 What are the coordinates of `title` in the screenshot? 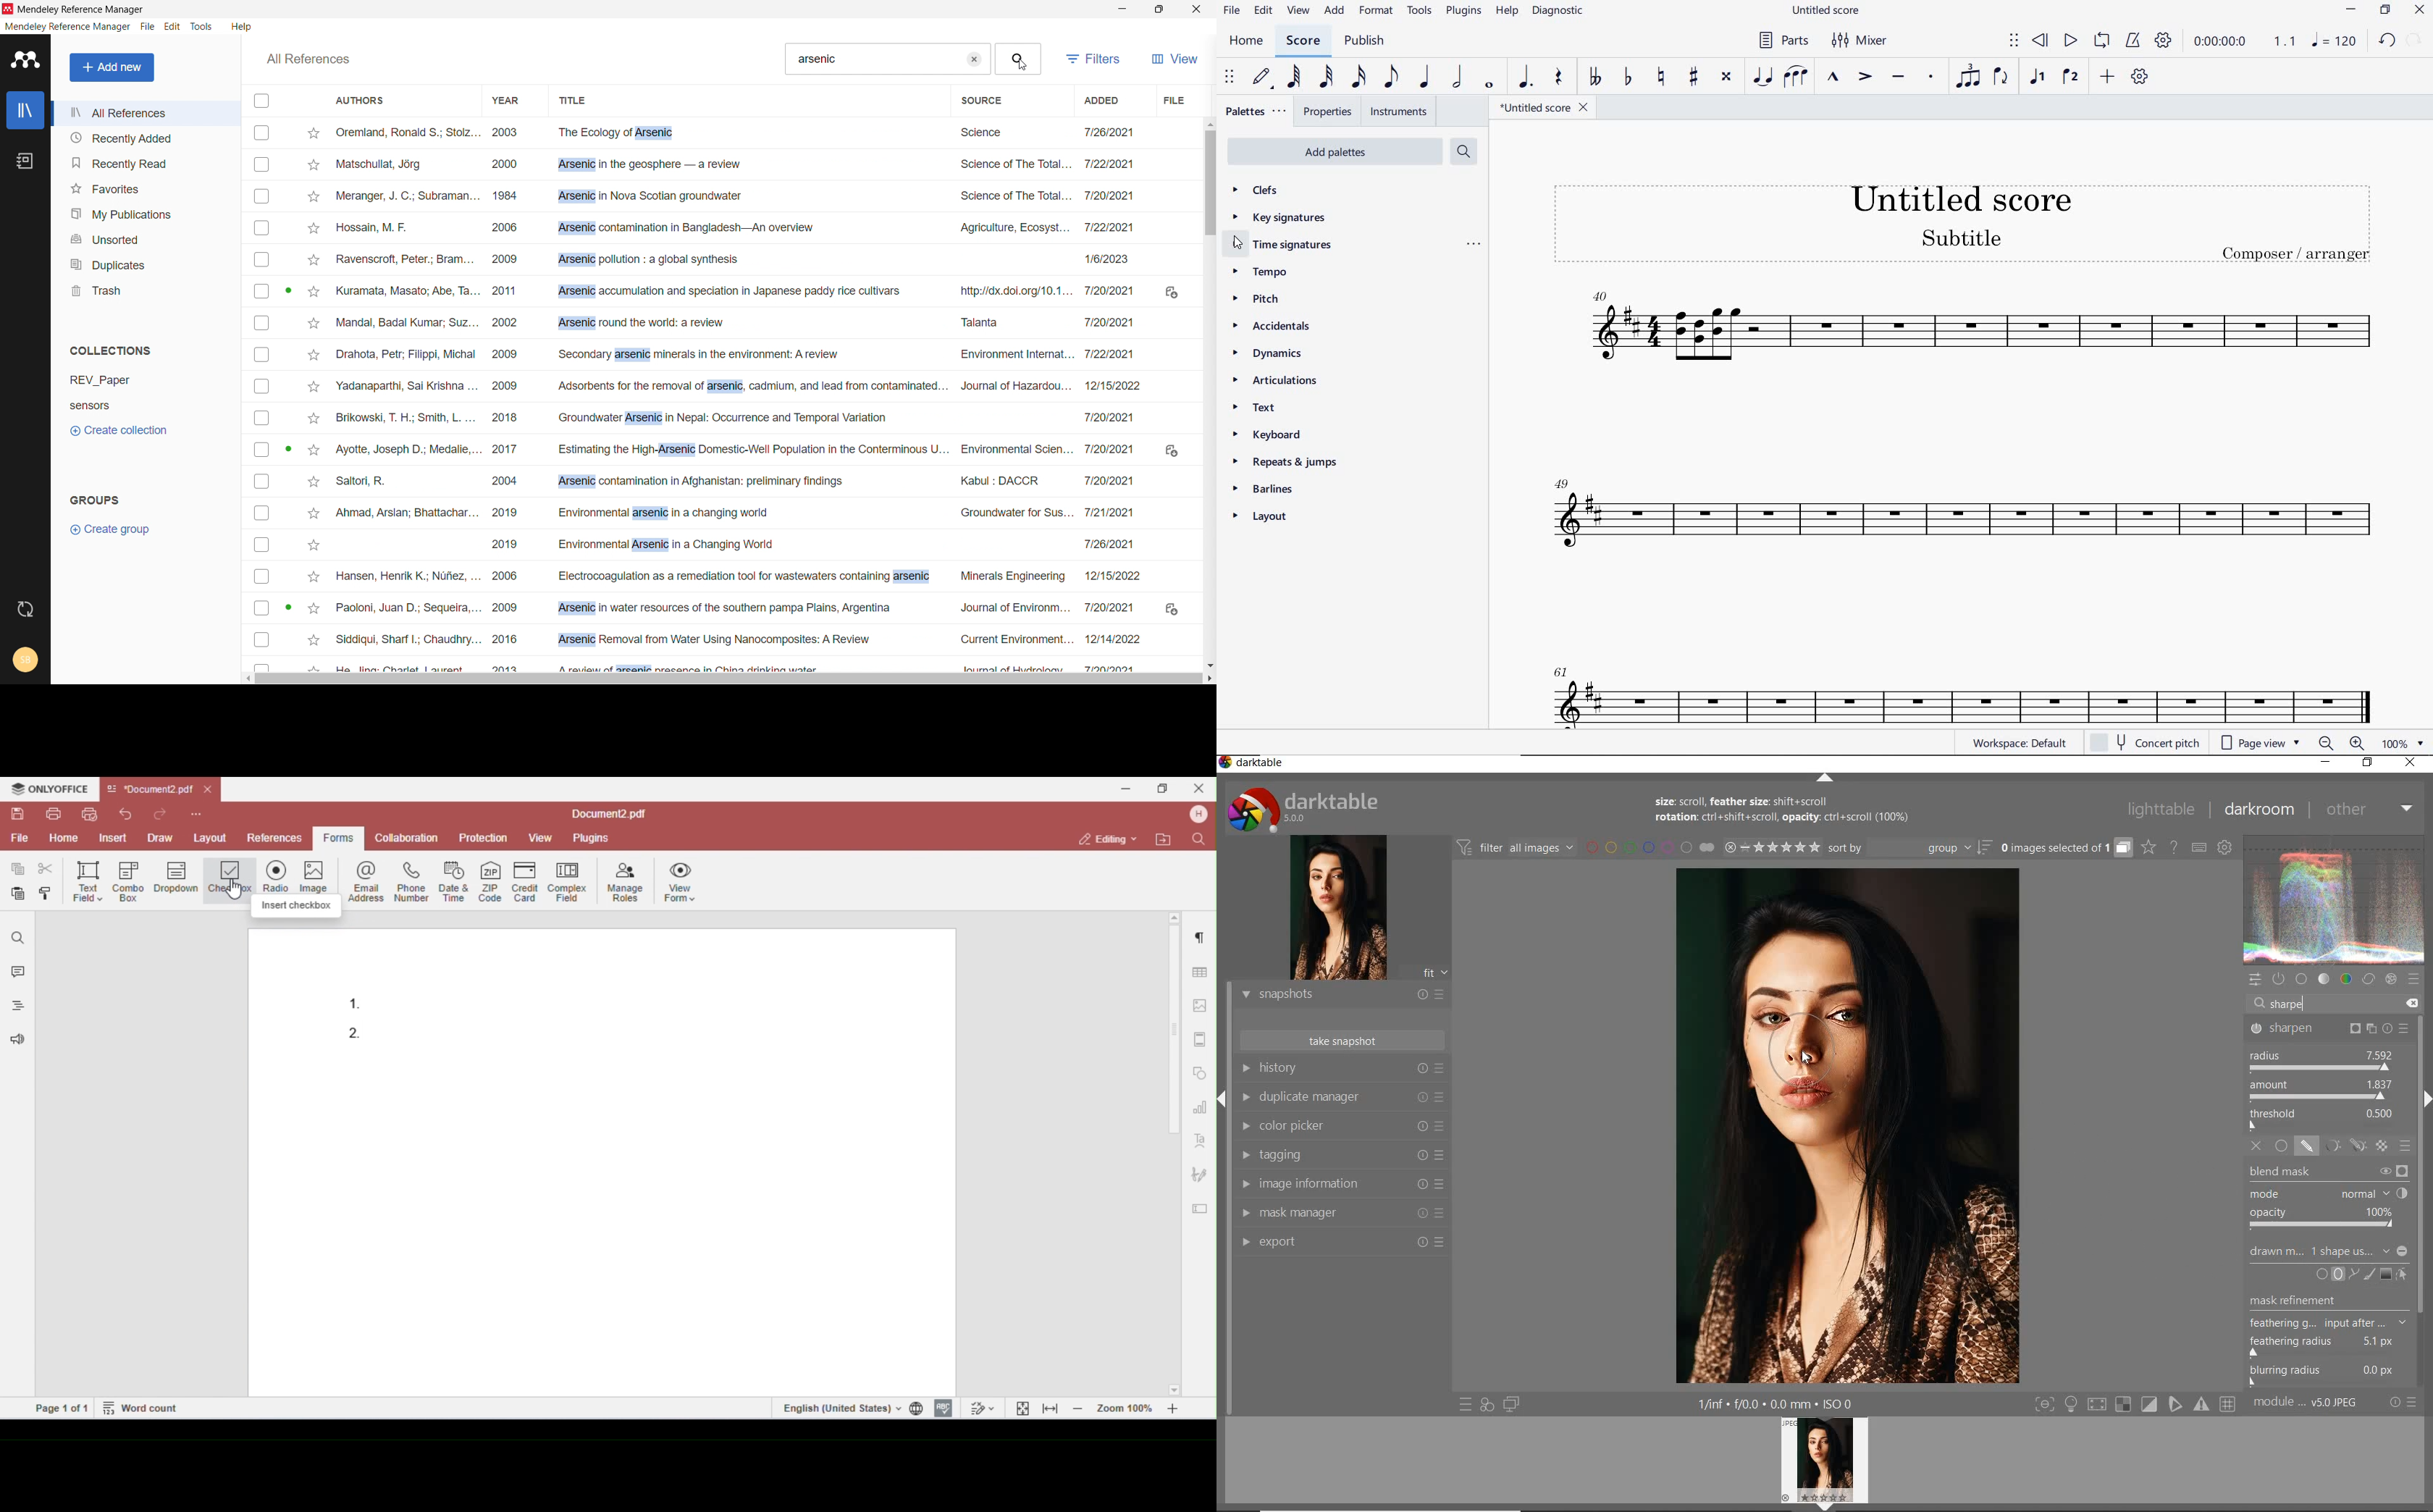 It's located at (749, 100).